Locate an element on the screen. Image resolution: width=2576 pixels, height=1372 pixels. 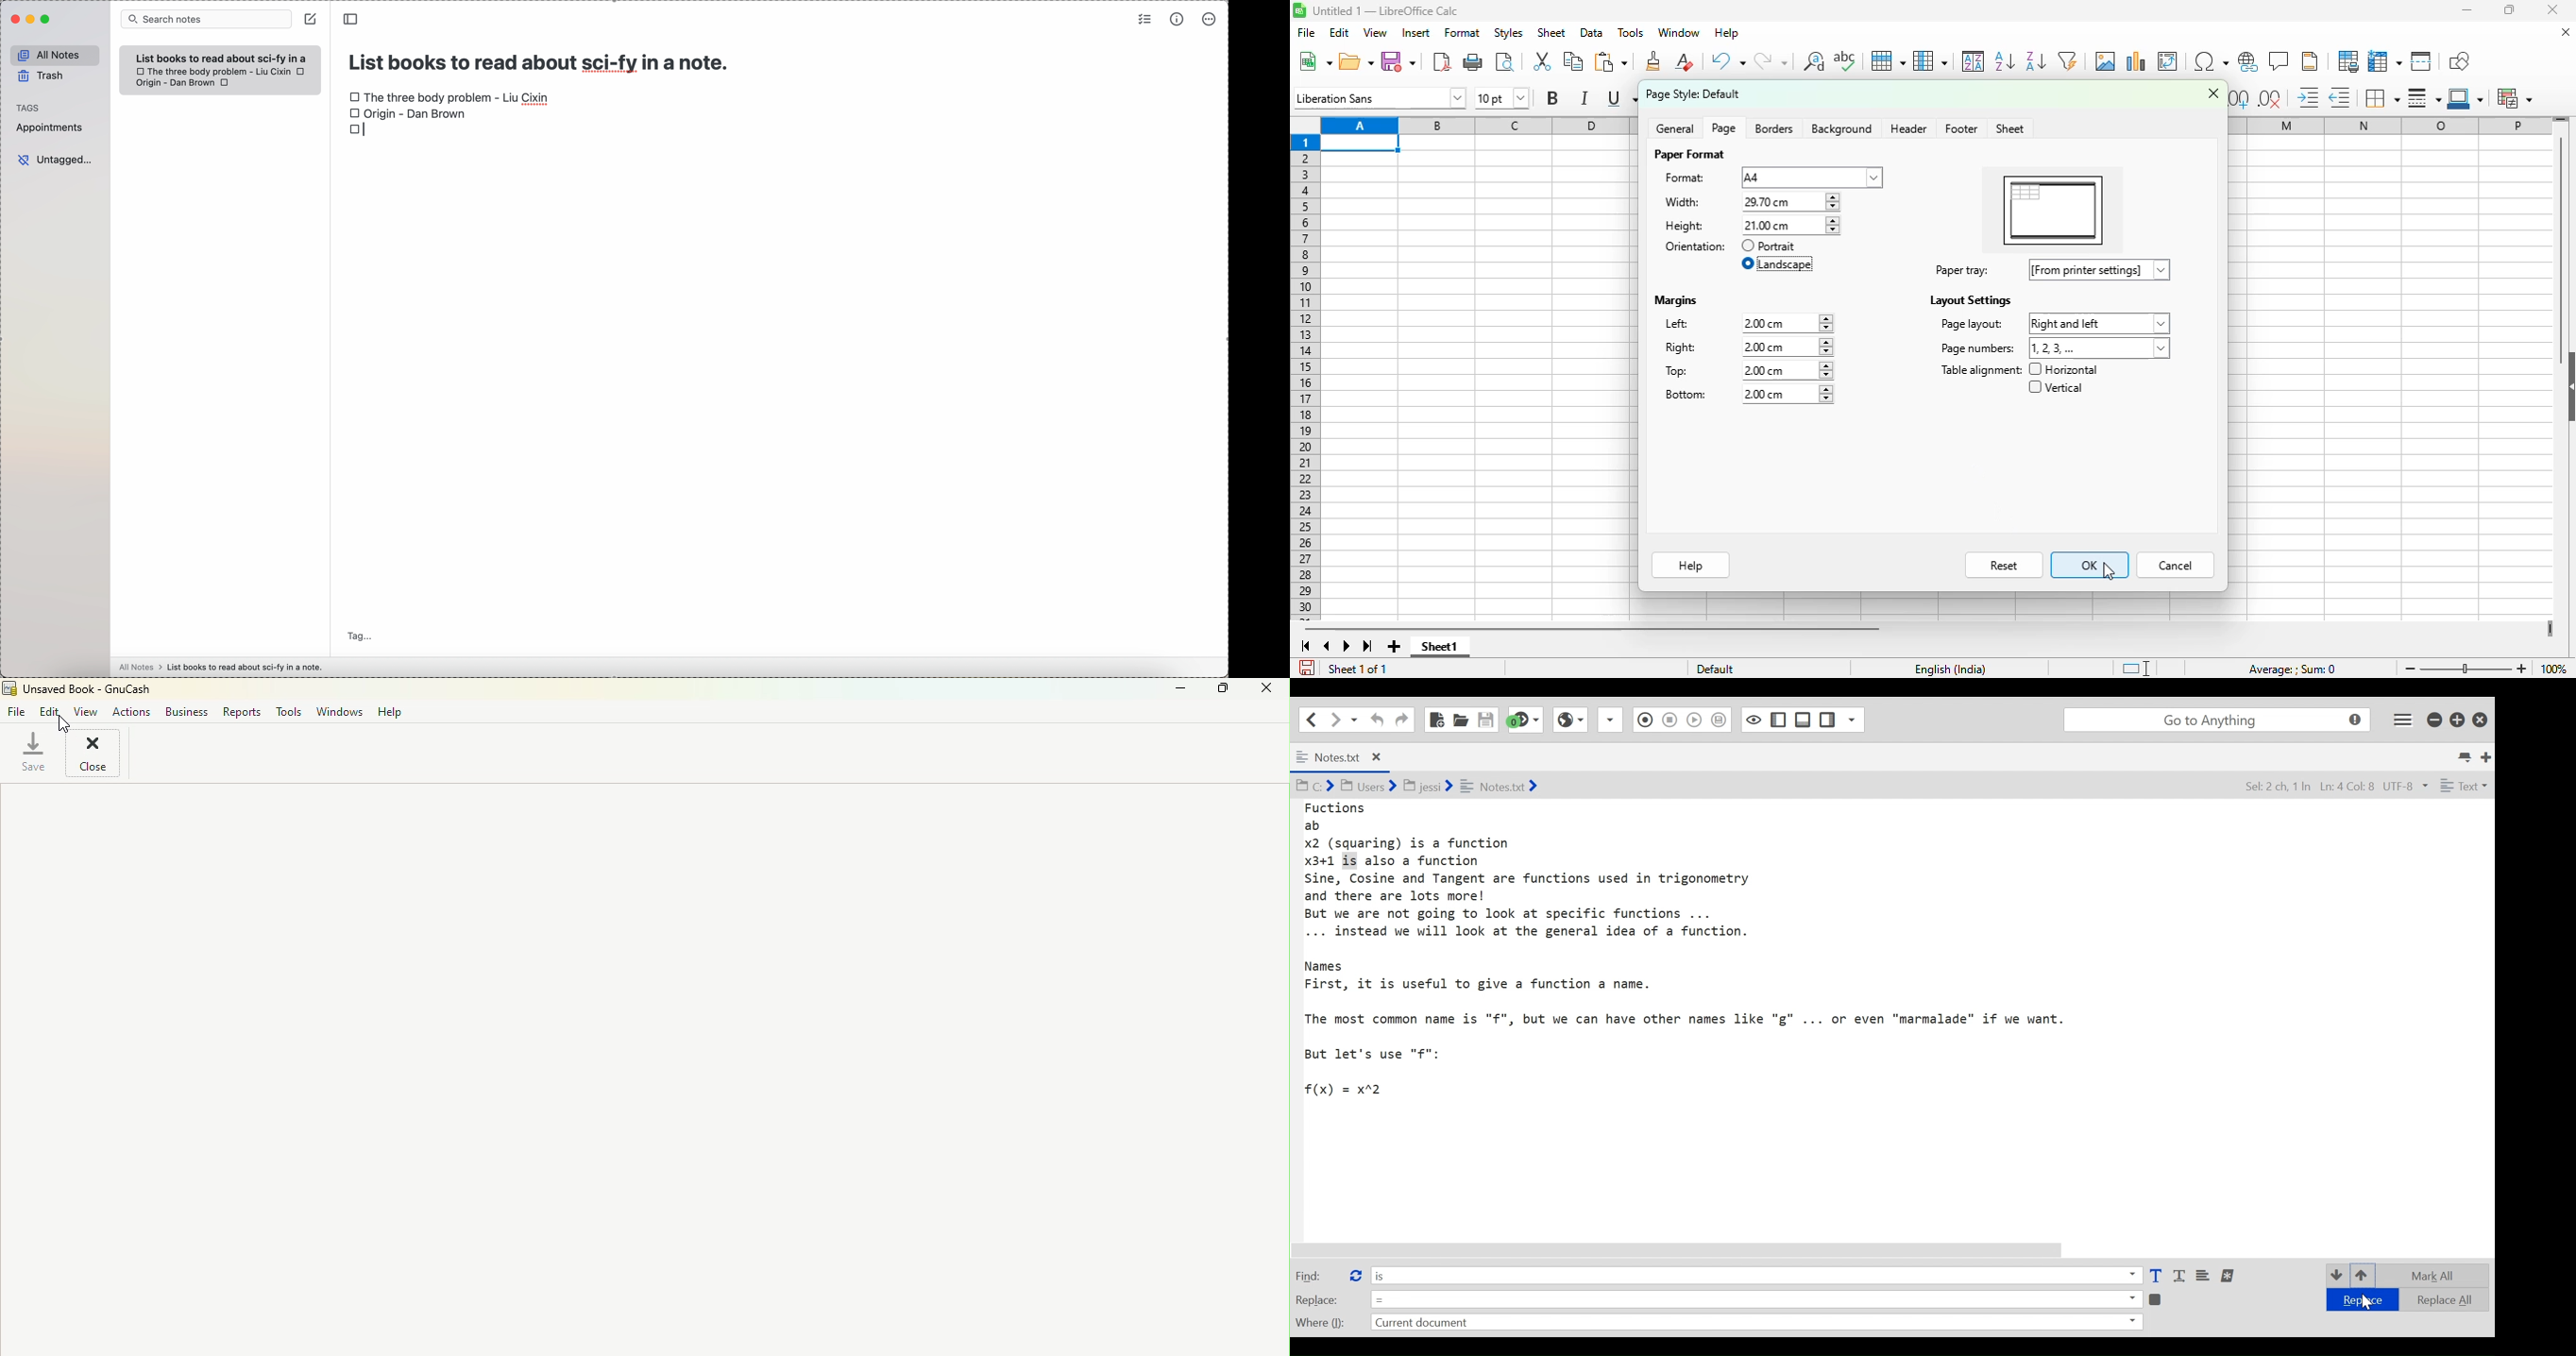
21.00 cm is located at coordinates (1791, 202).